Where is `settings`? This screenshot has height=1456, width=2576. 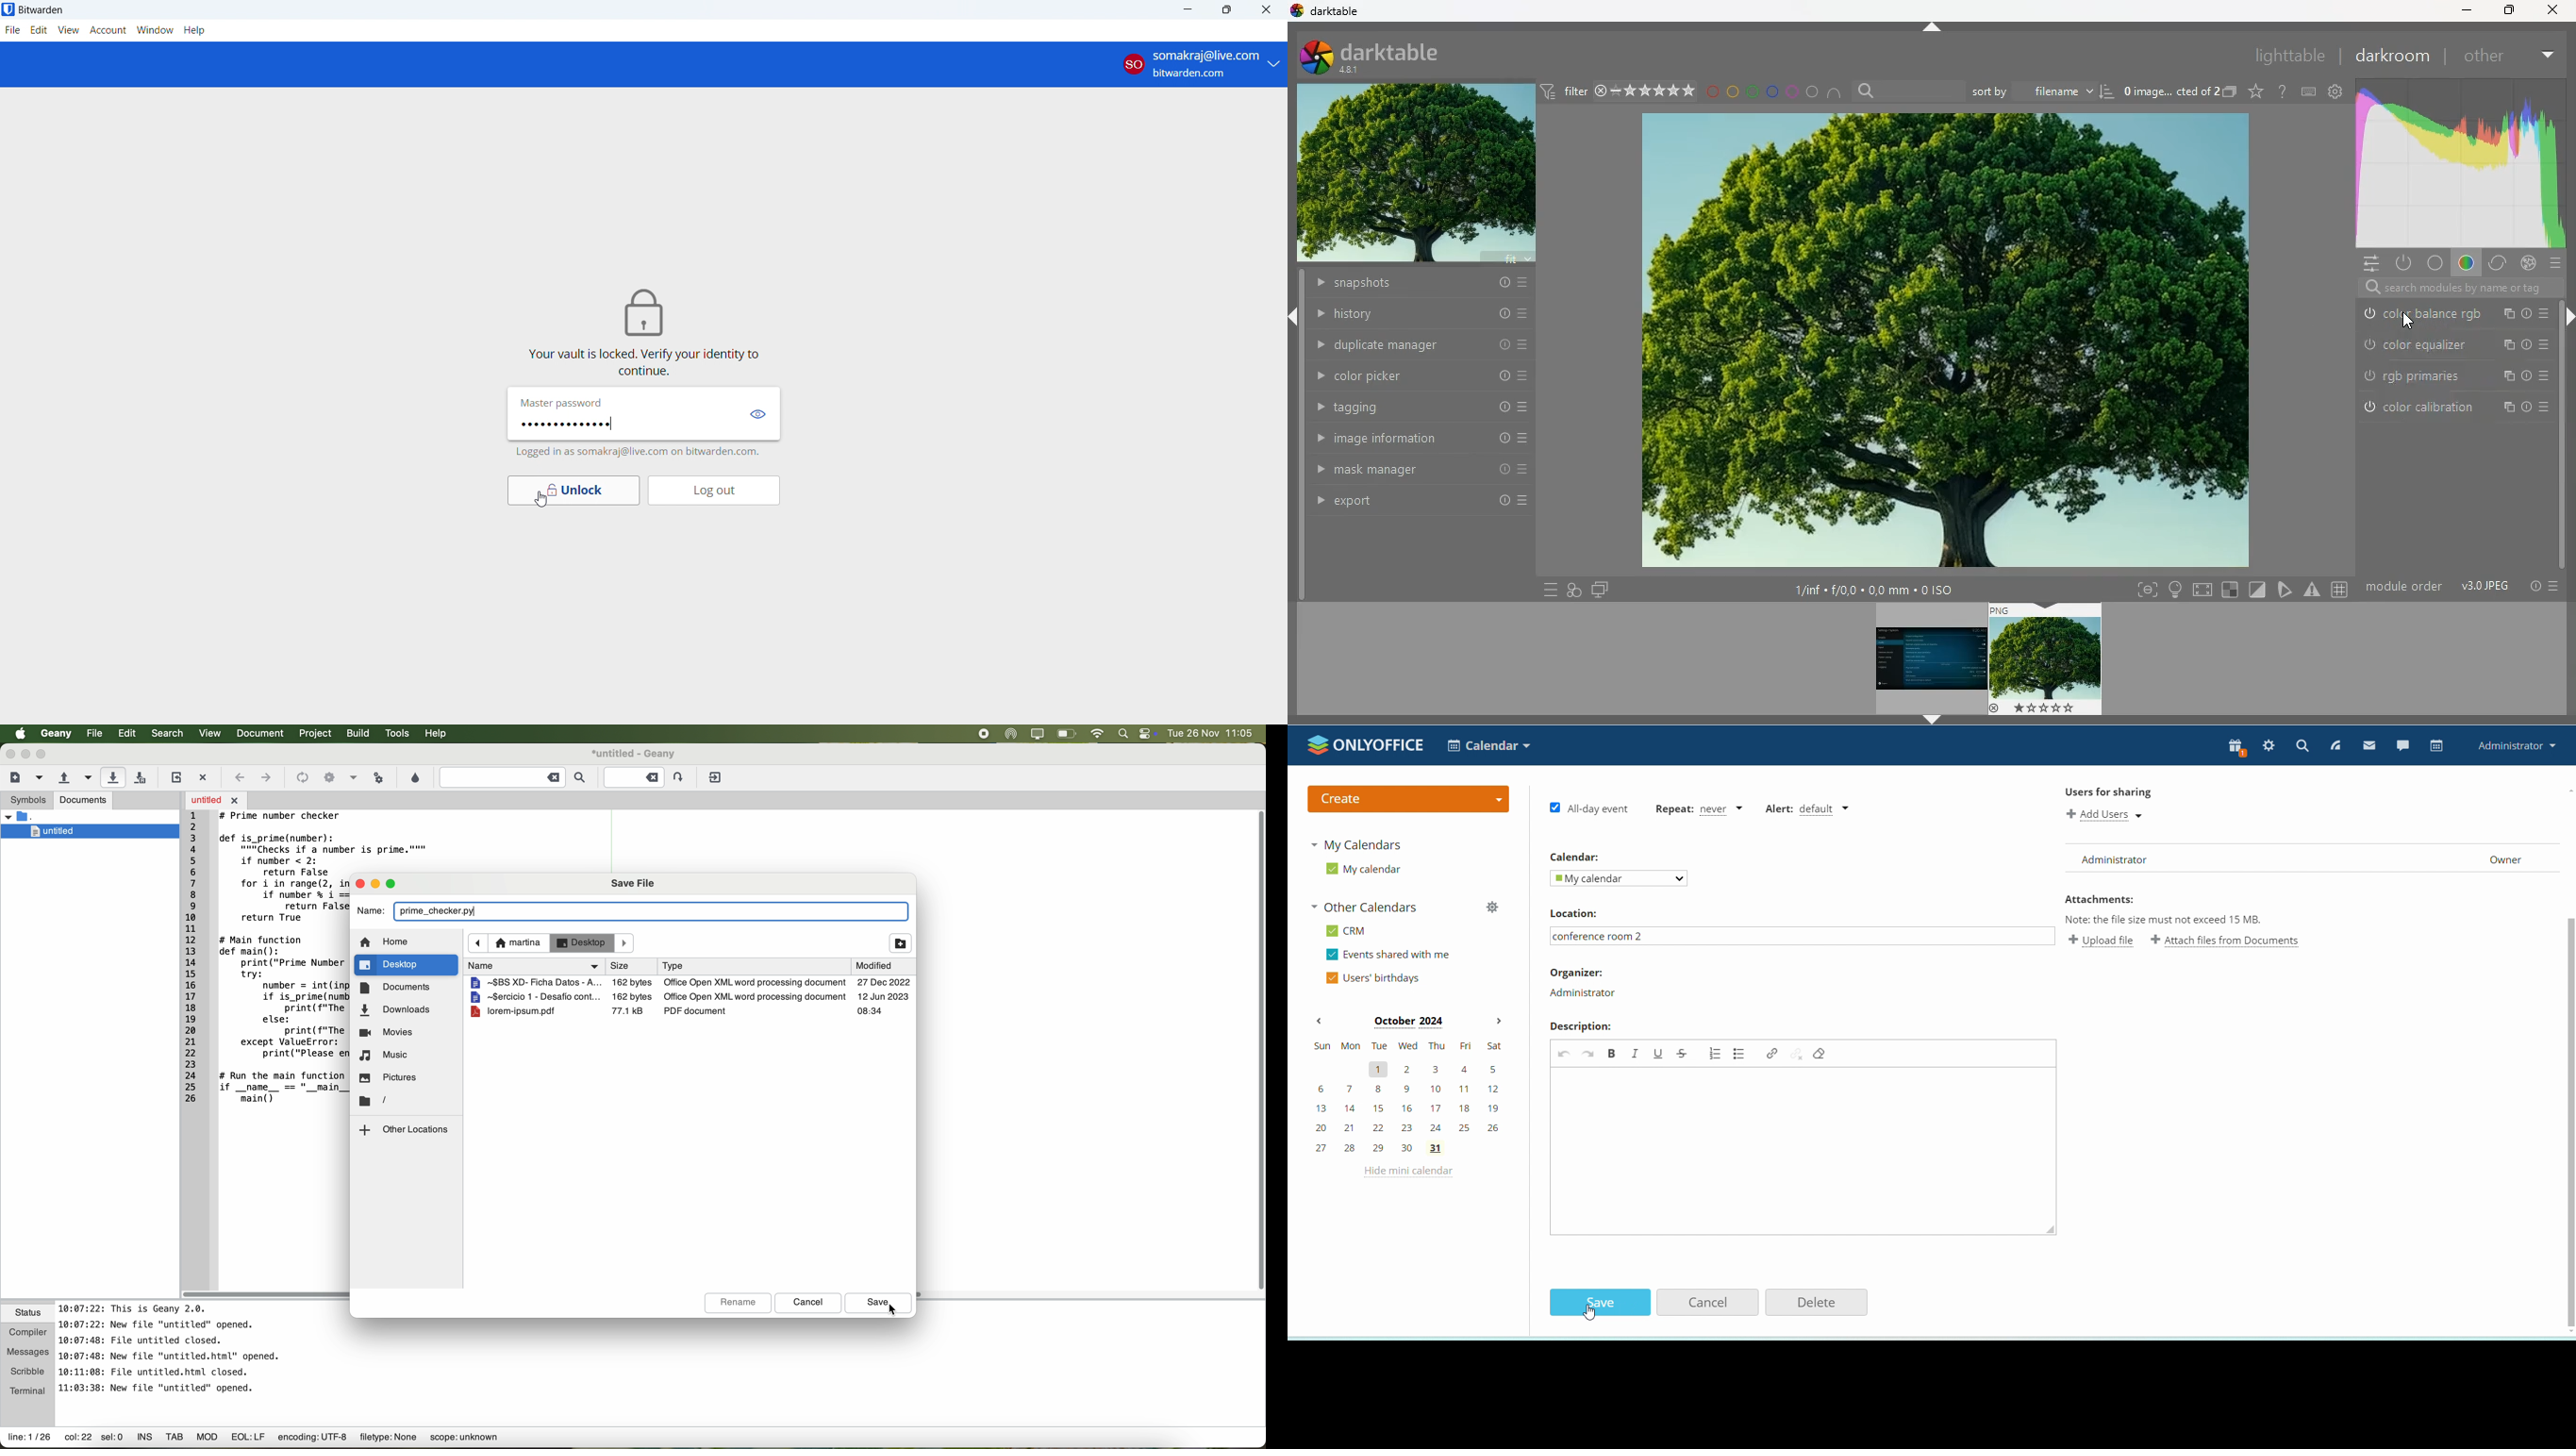 settings is located at coordinates (2335, 91).